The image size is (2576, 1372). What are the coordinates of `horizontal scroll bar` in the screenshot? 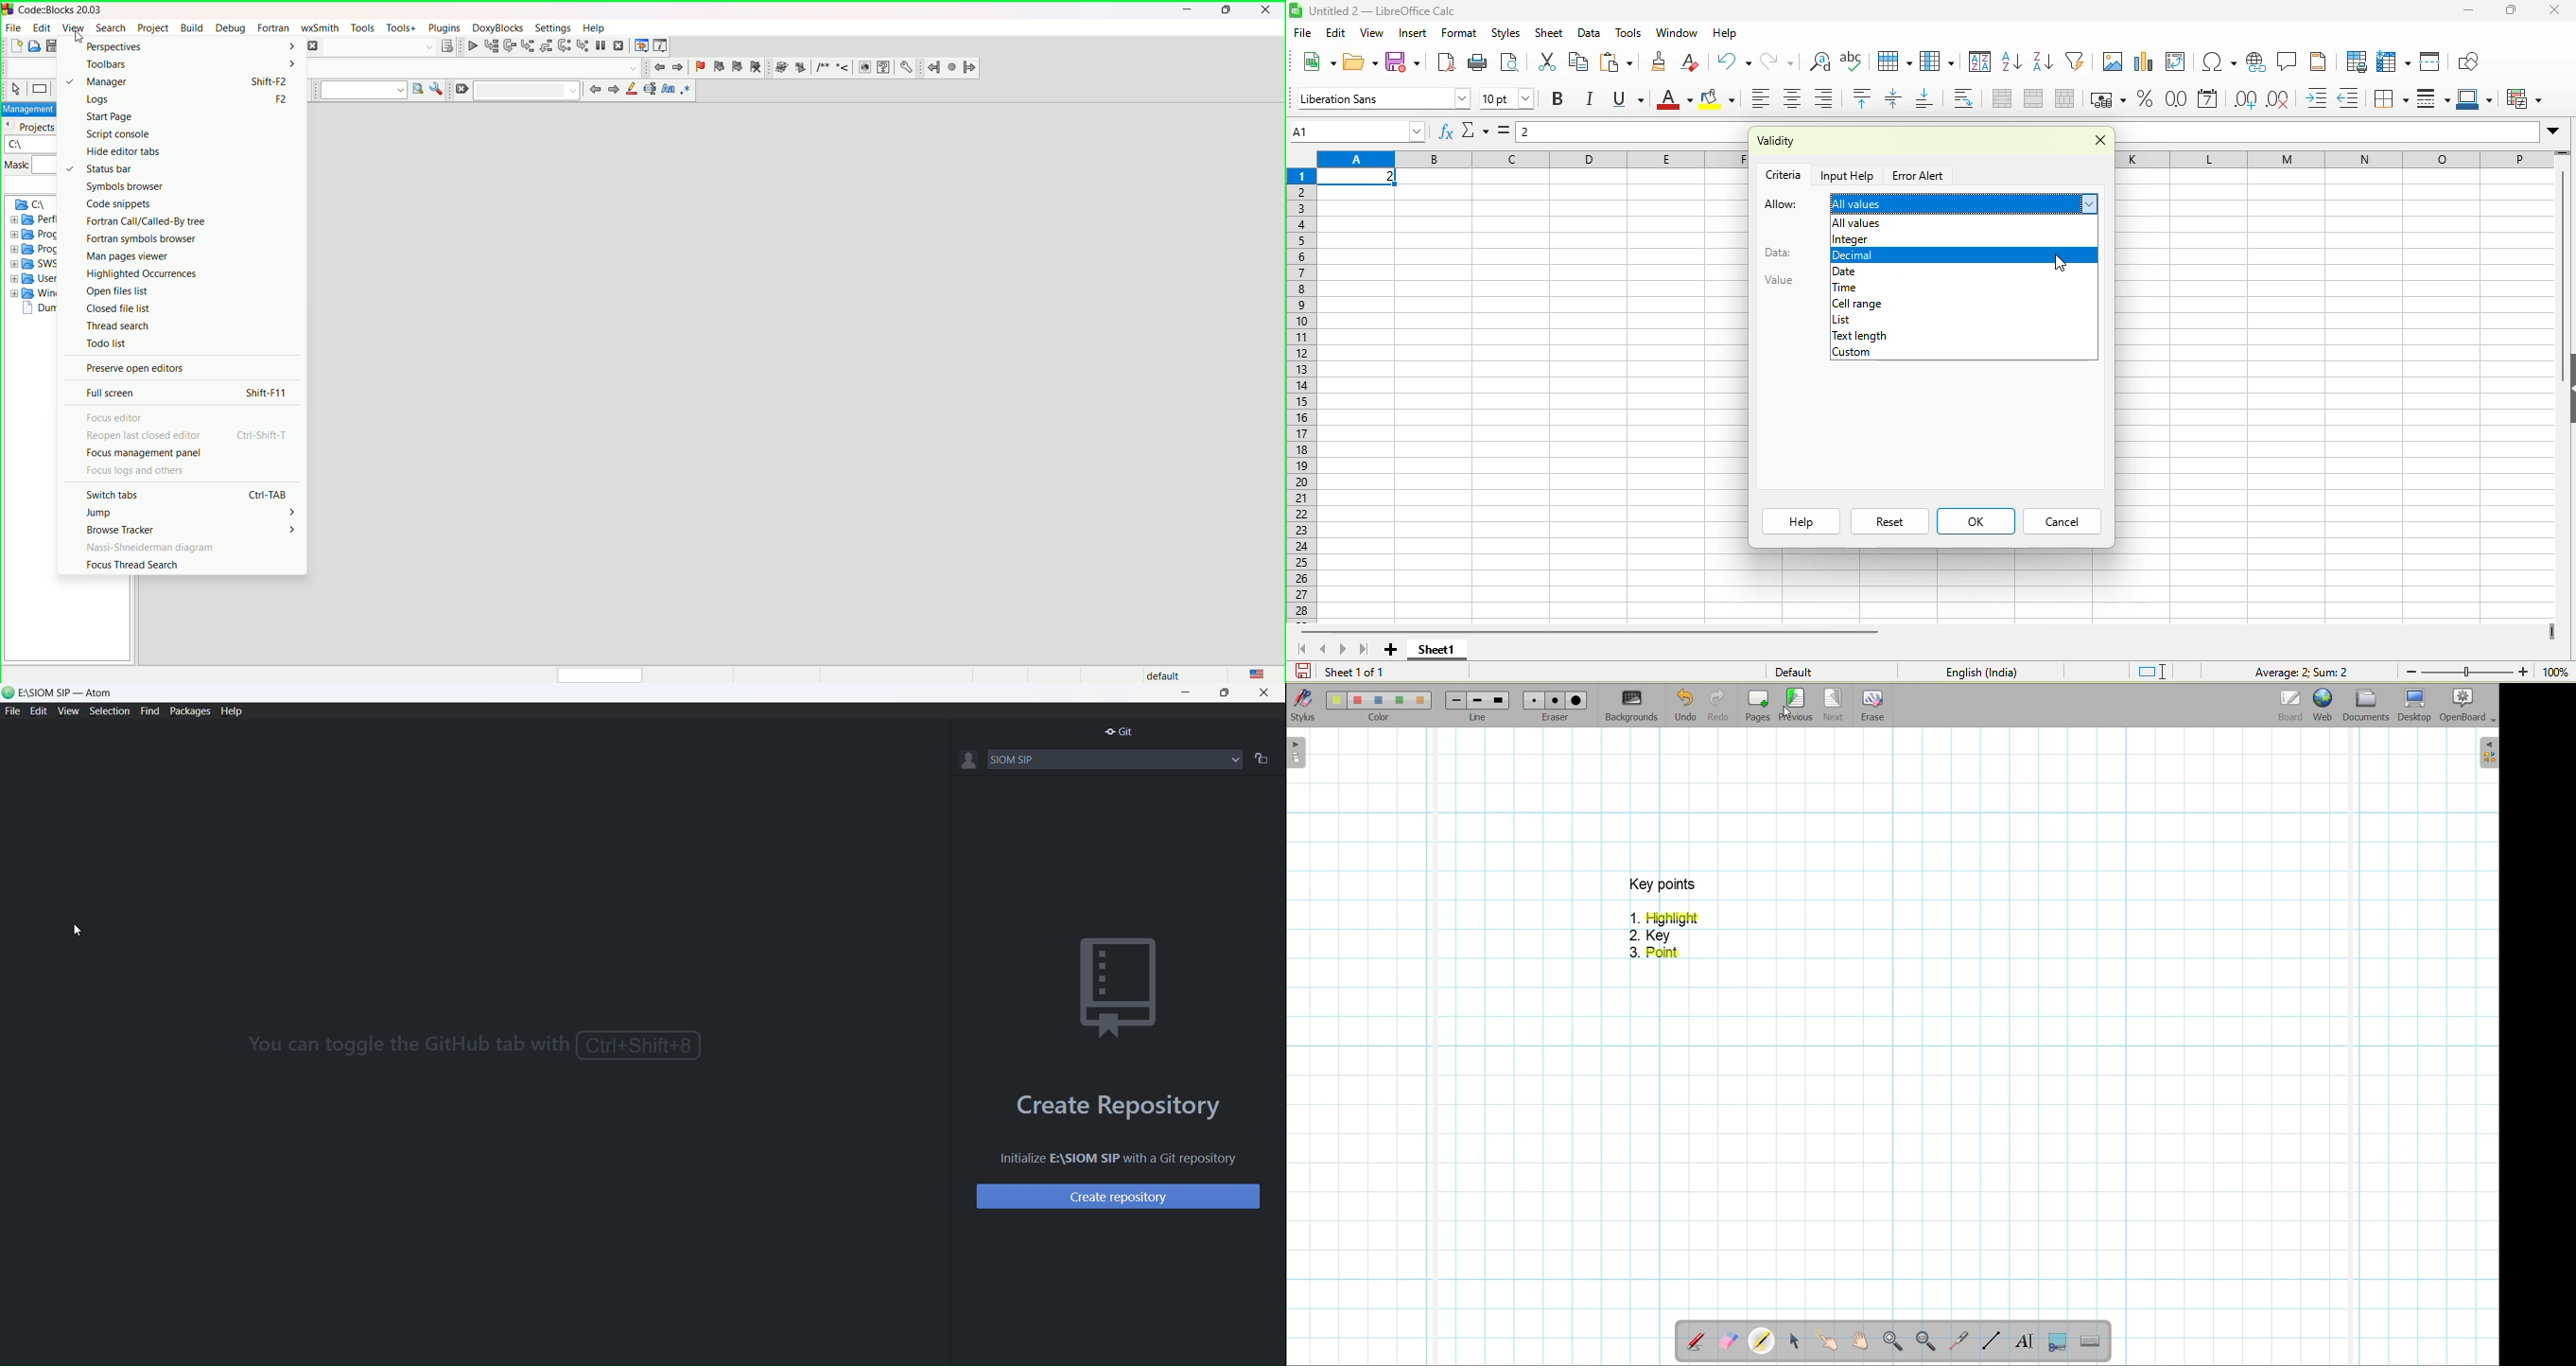 It's located at (1593, 631).